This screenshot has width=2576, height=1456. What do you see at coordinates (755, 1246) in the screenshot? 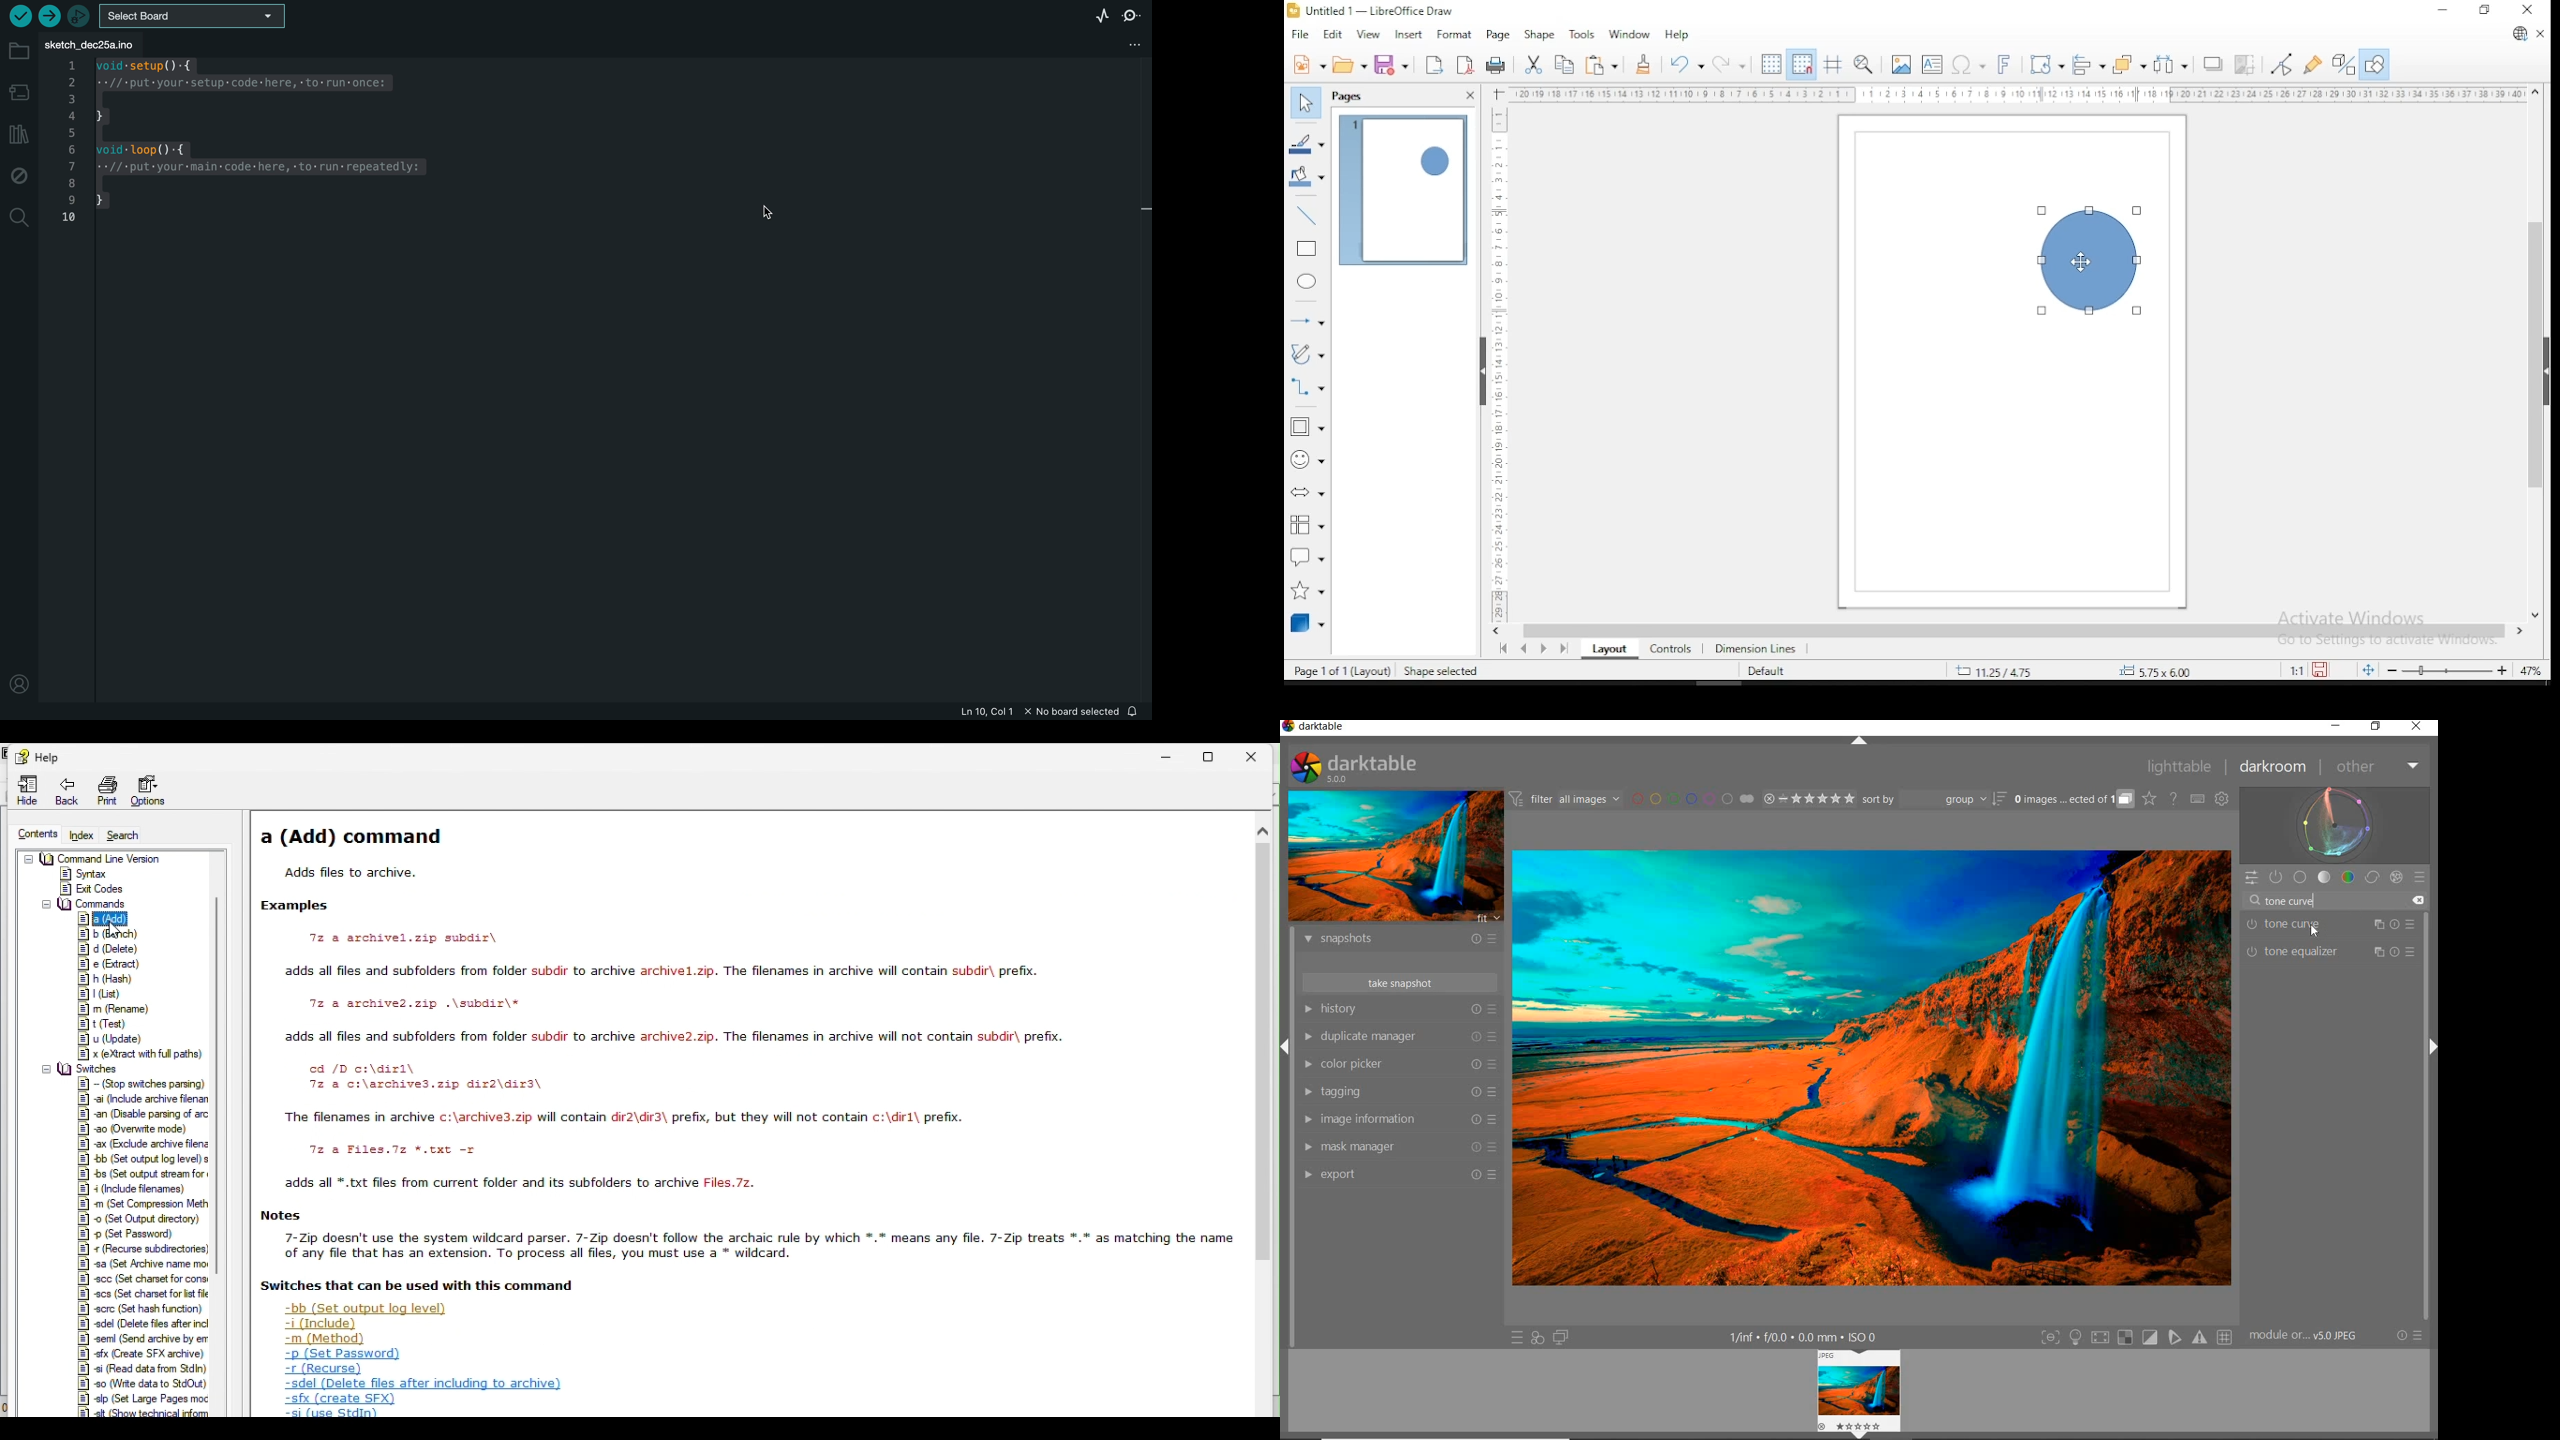
I see `text` at bounding box center [755, 1246].